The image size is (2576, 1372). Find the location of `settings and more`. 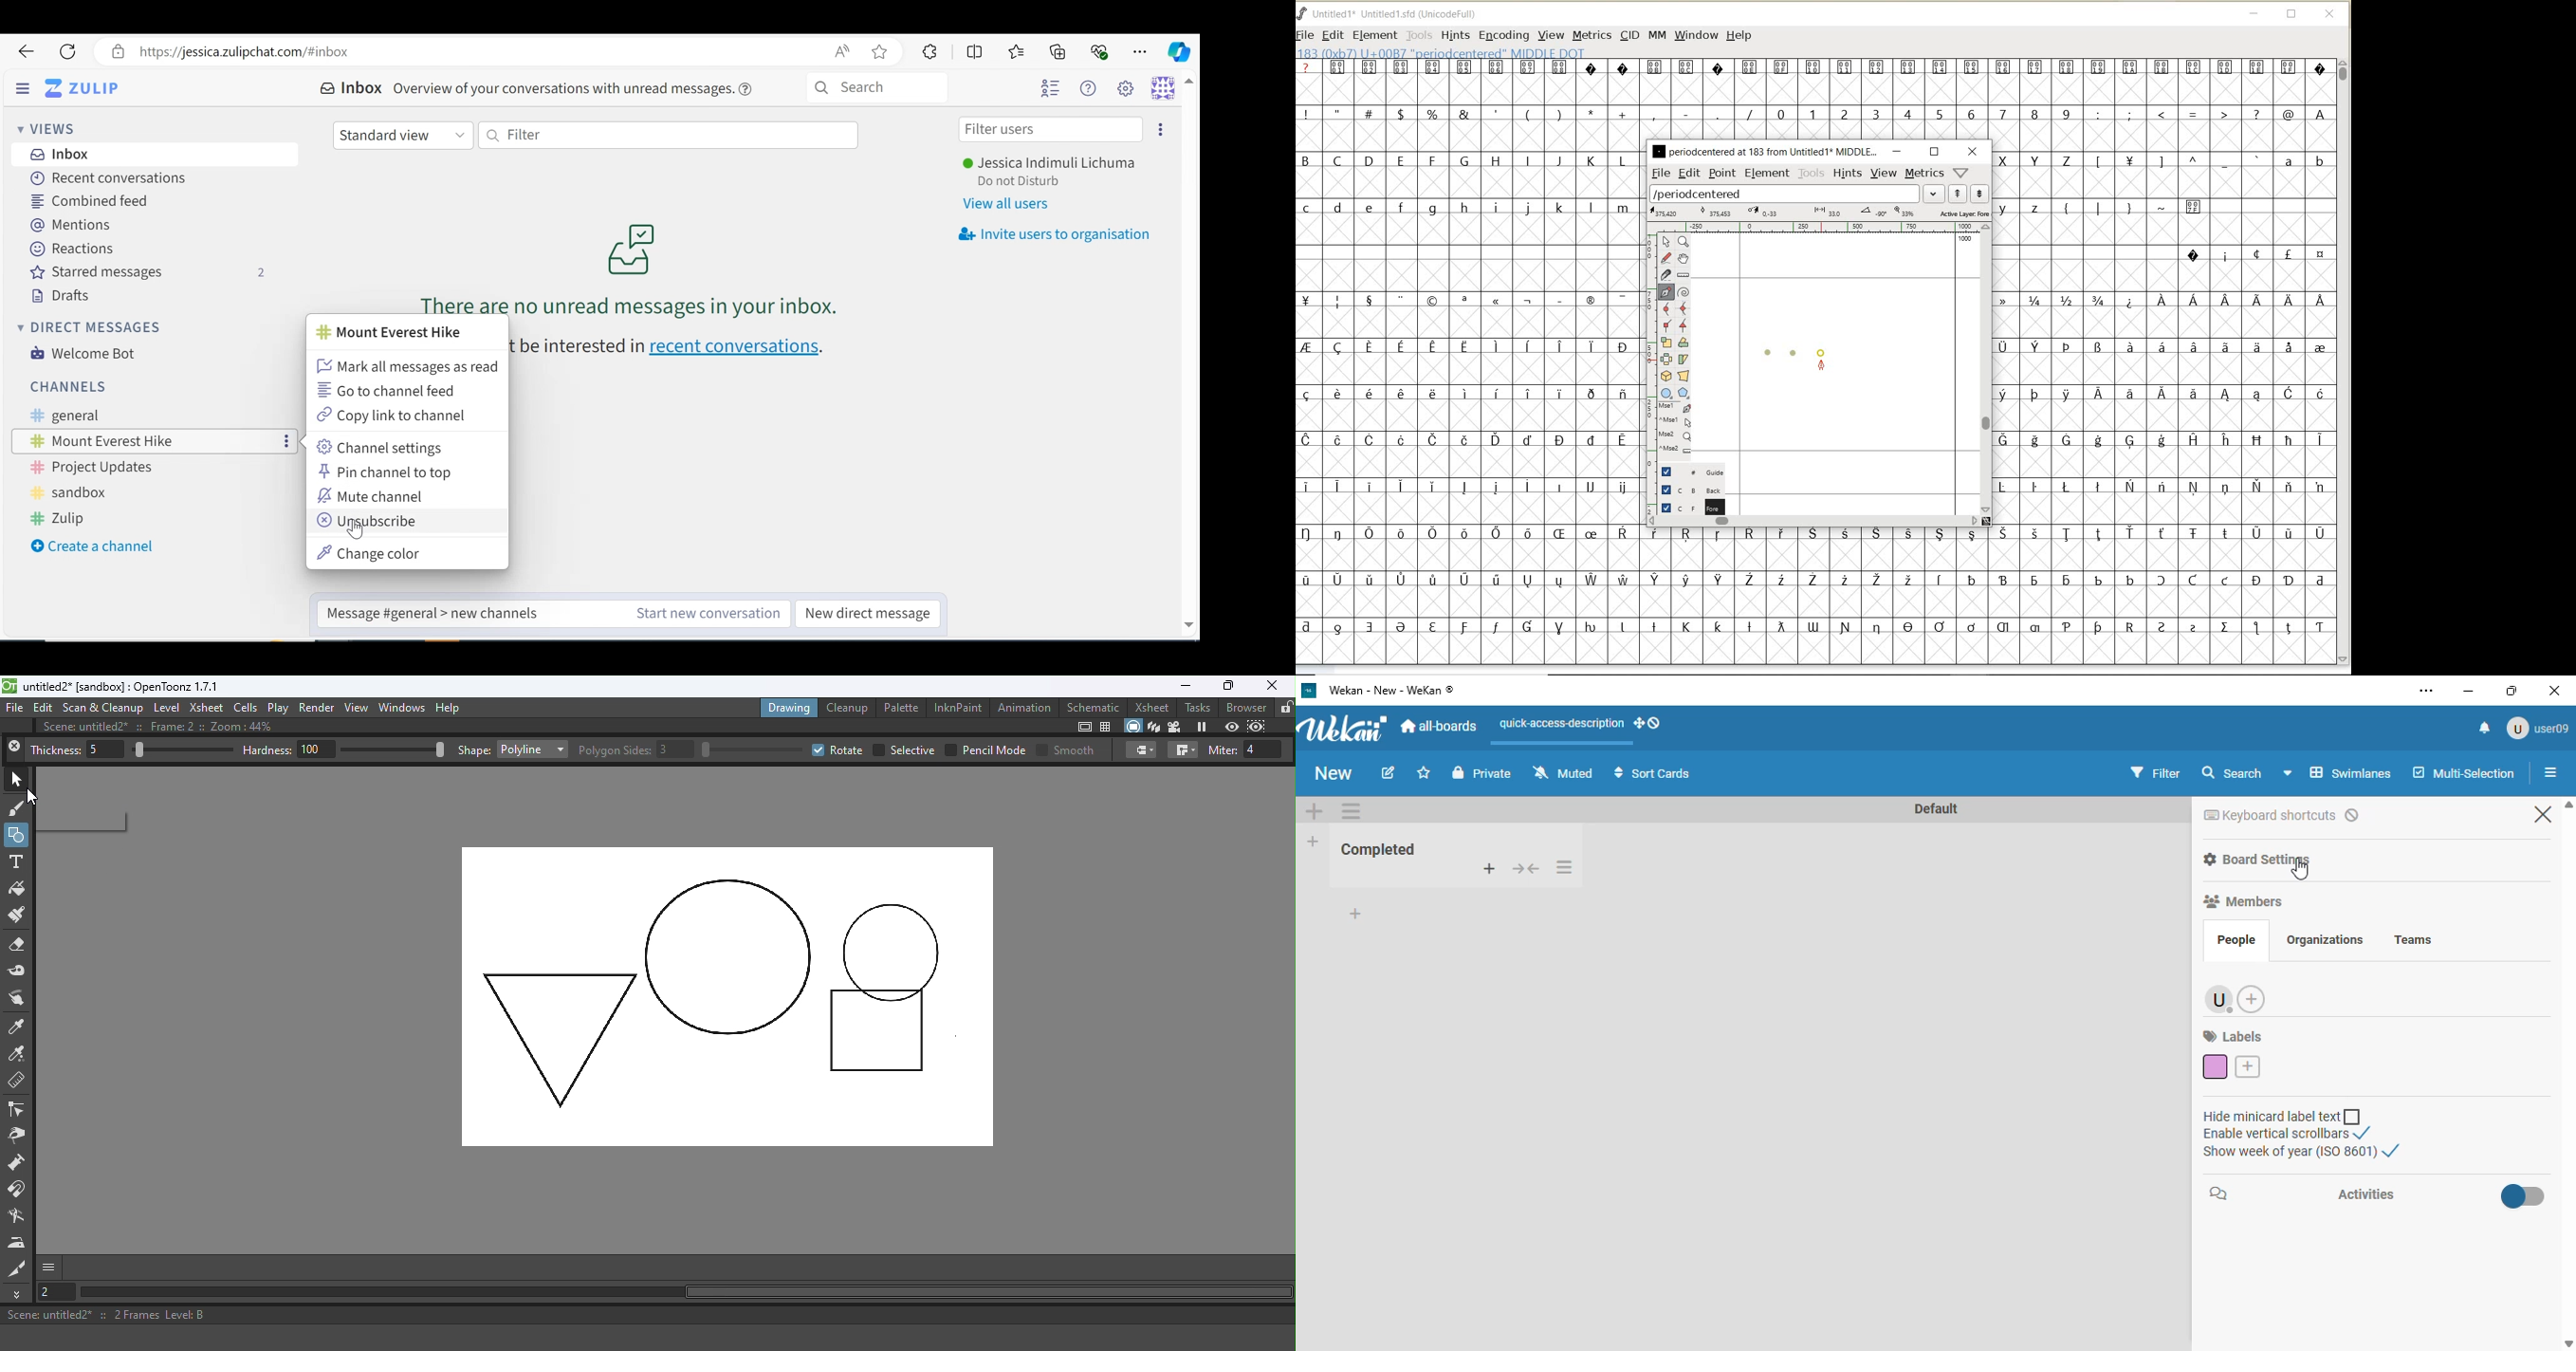

settings and more is located at coordinates (2430, 691).